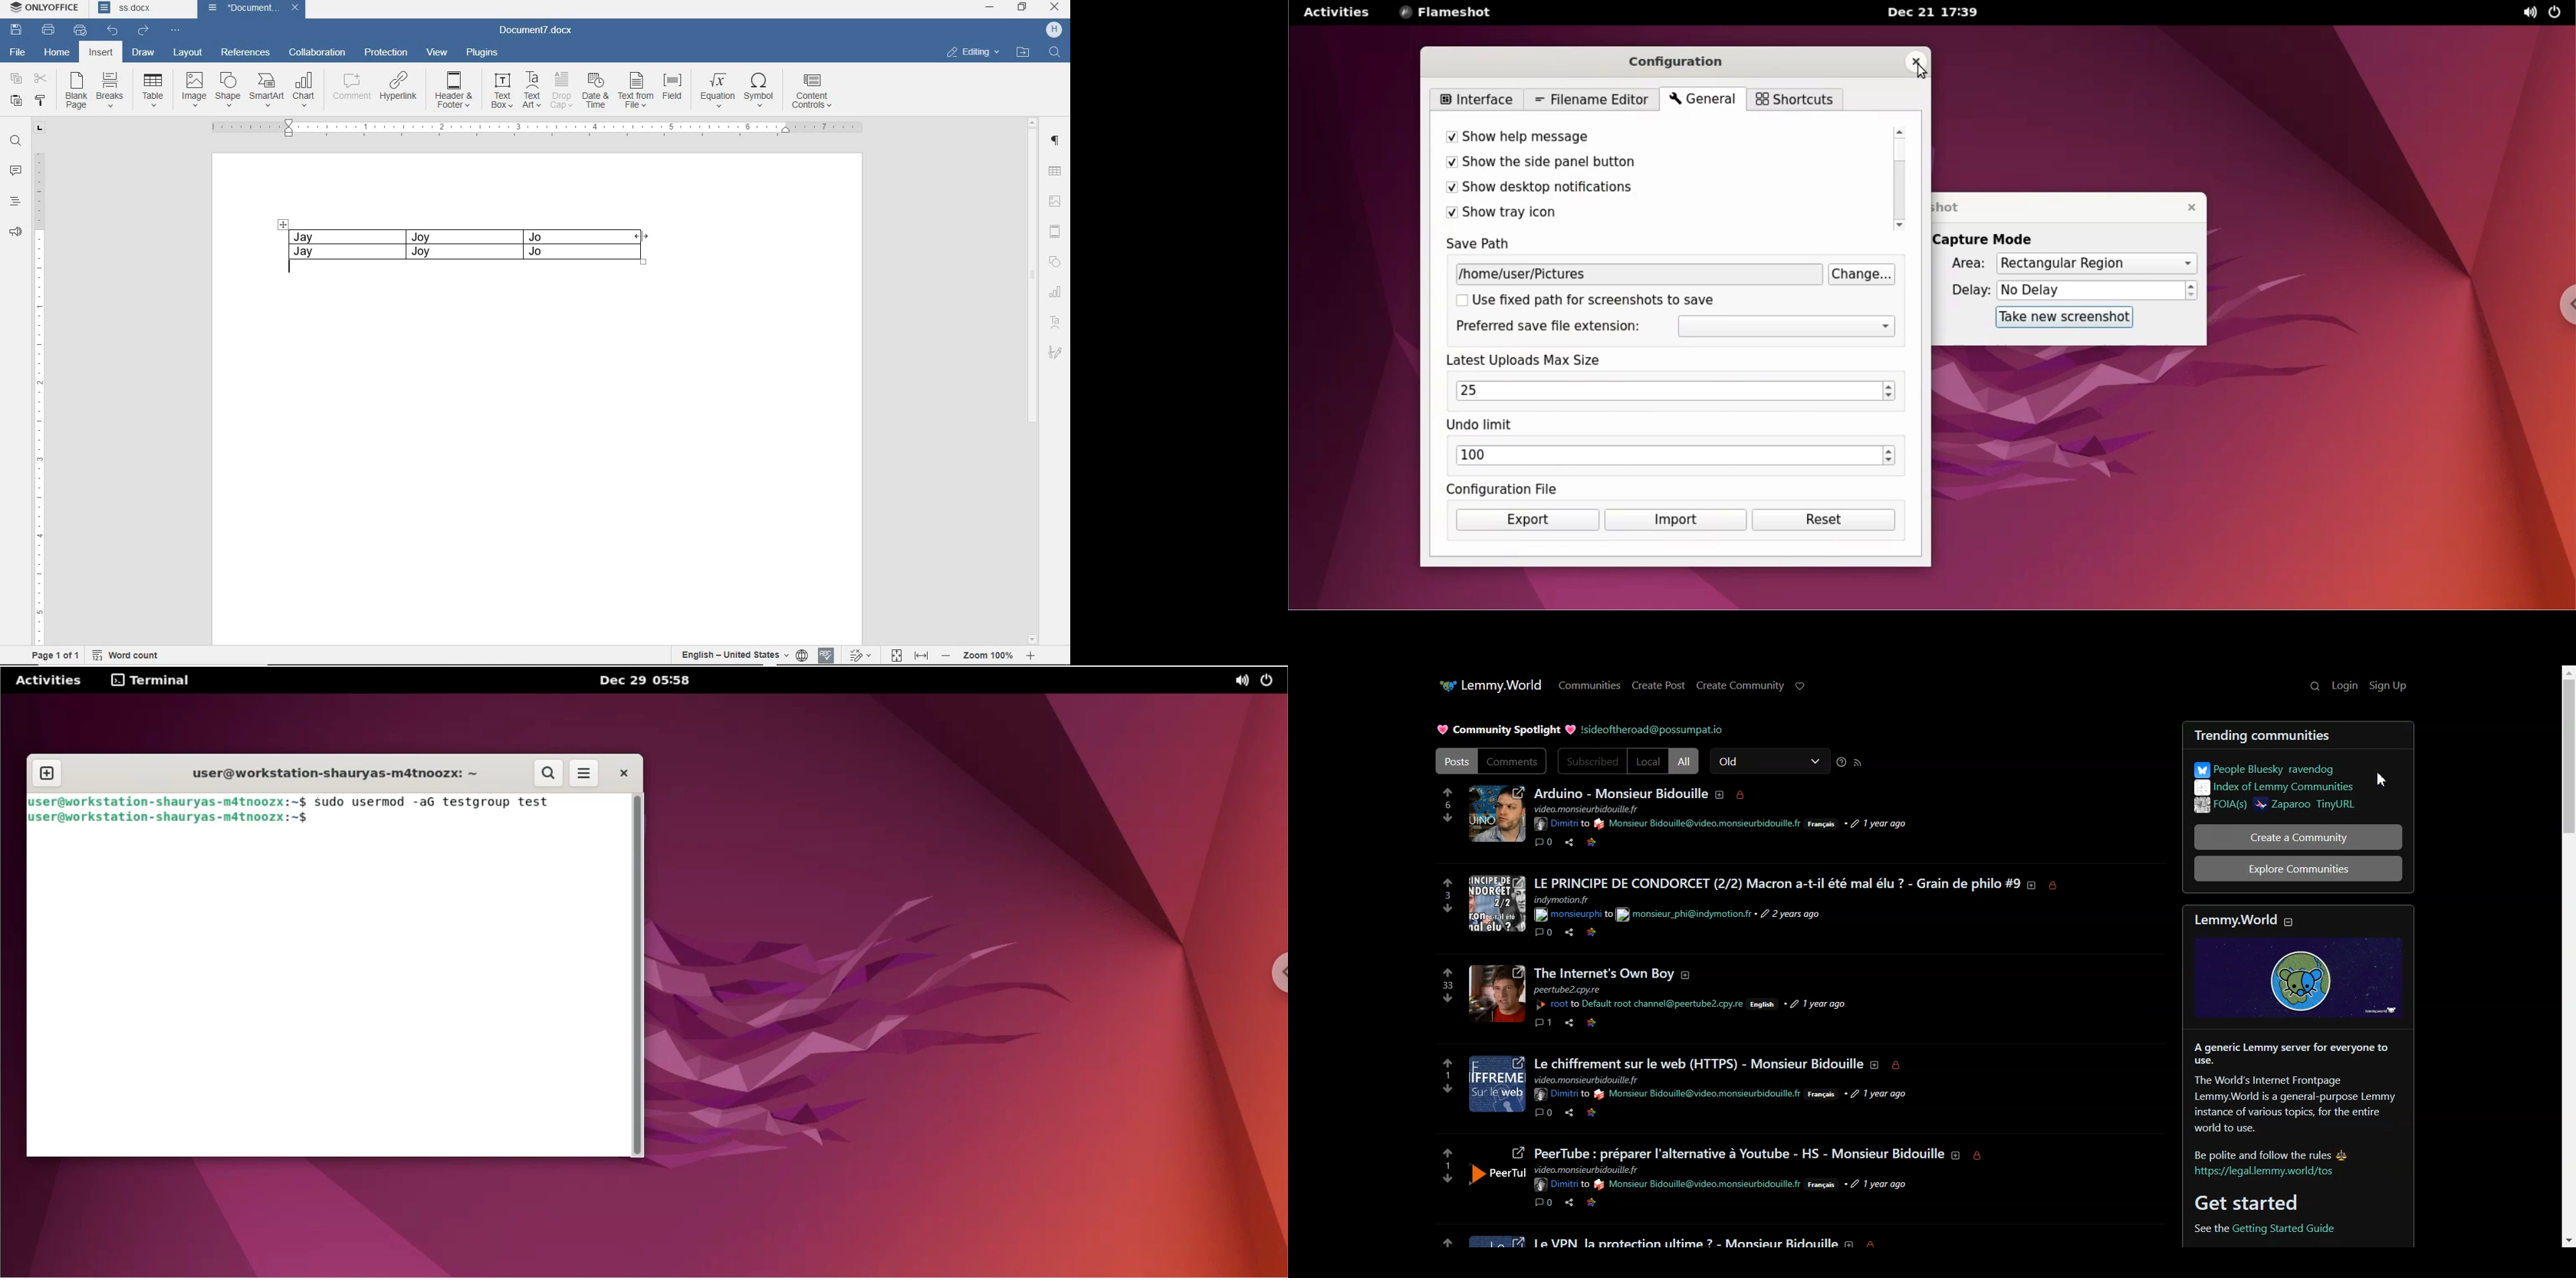  I want to click on TEXT FROMFILE, so click(636, 90).